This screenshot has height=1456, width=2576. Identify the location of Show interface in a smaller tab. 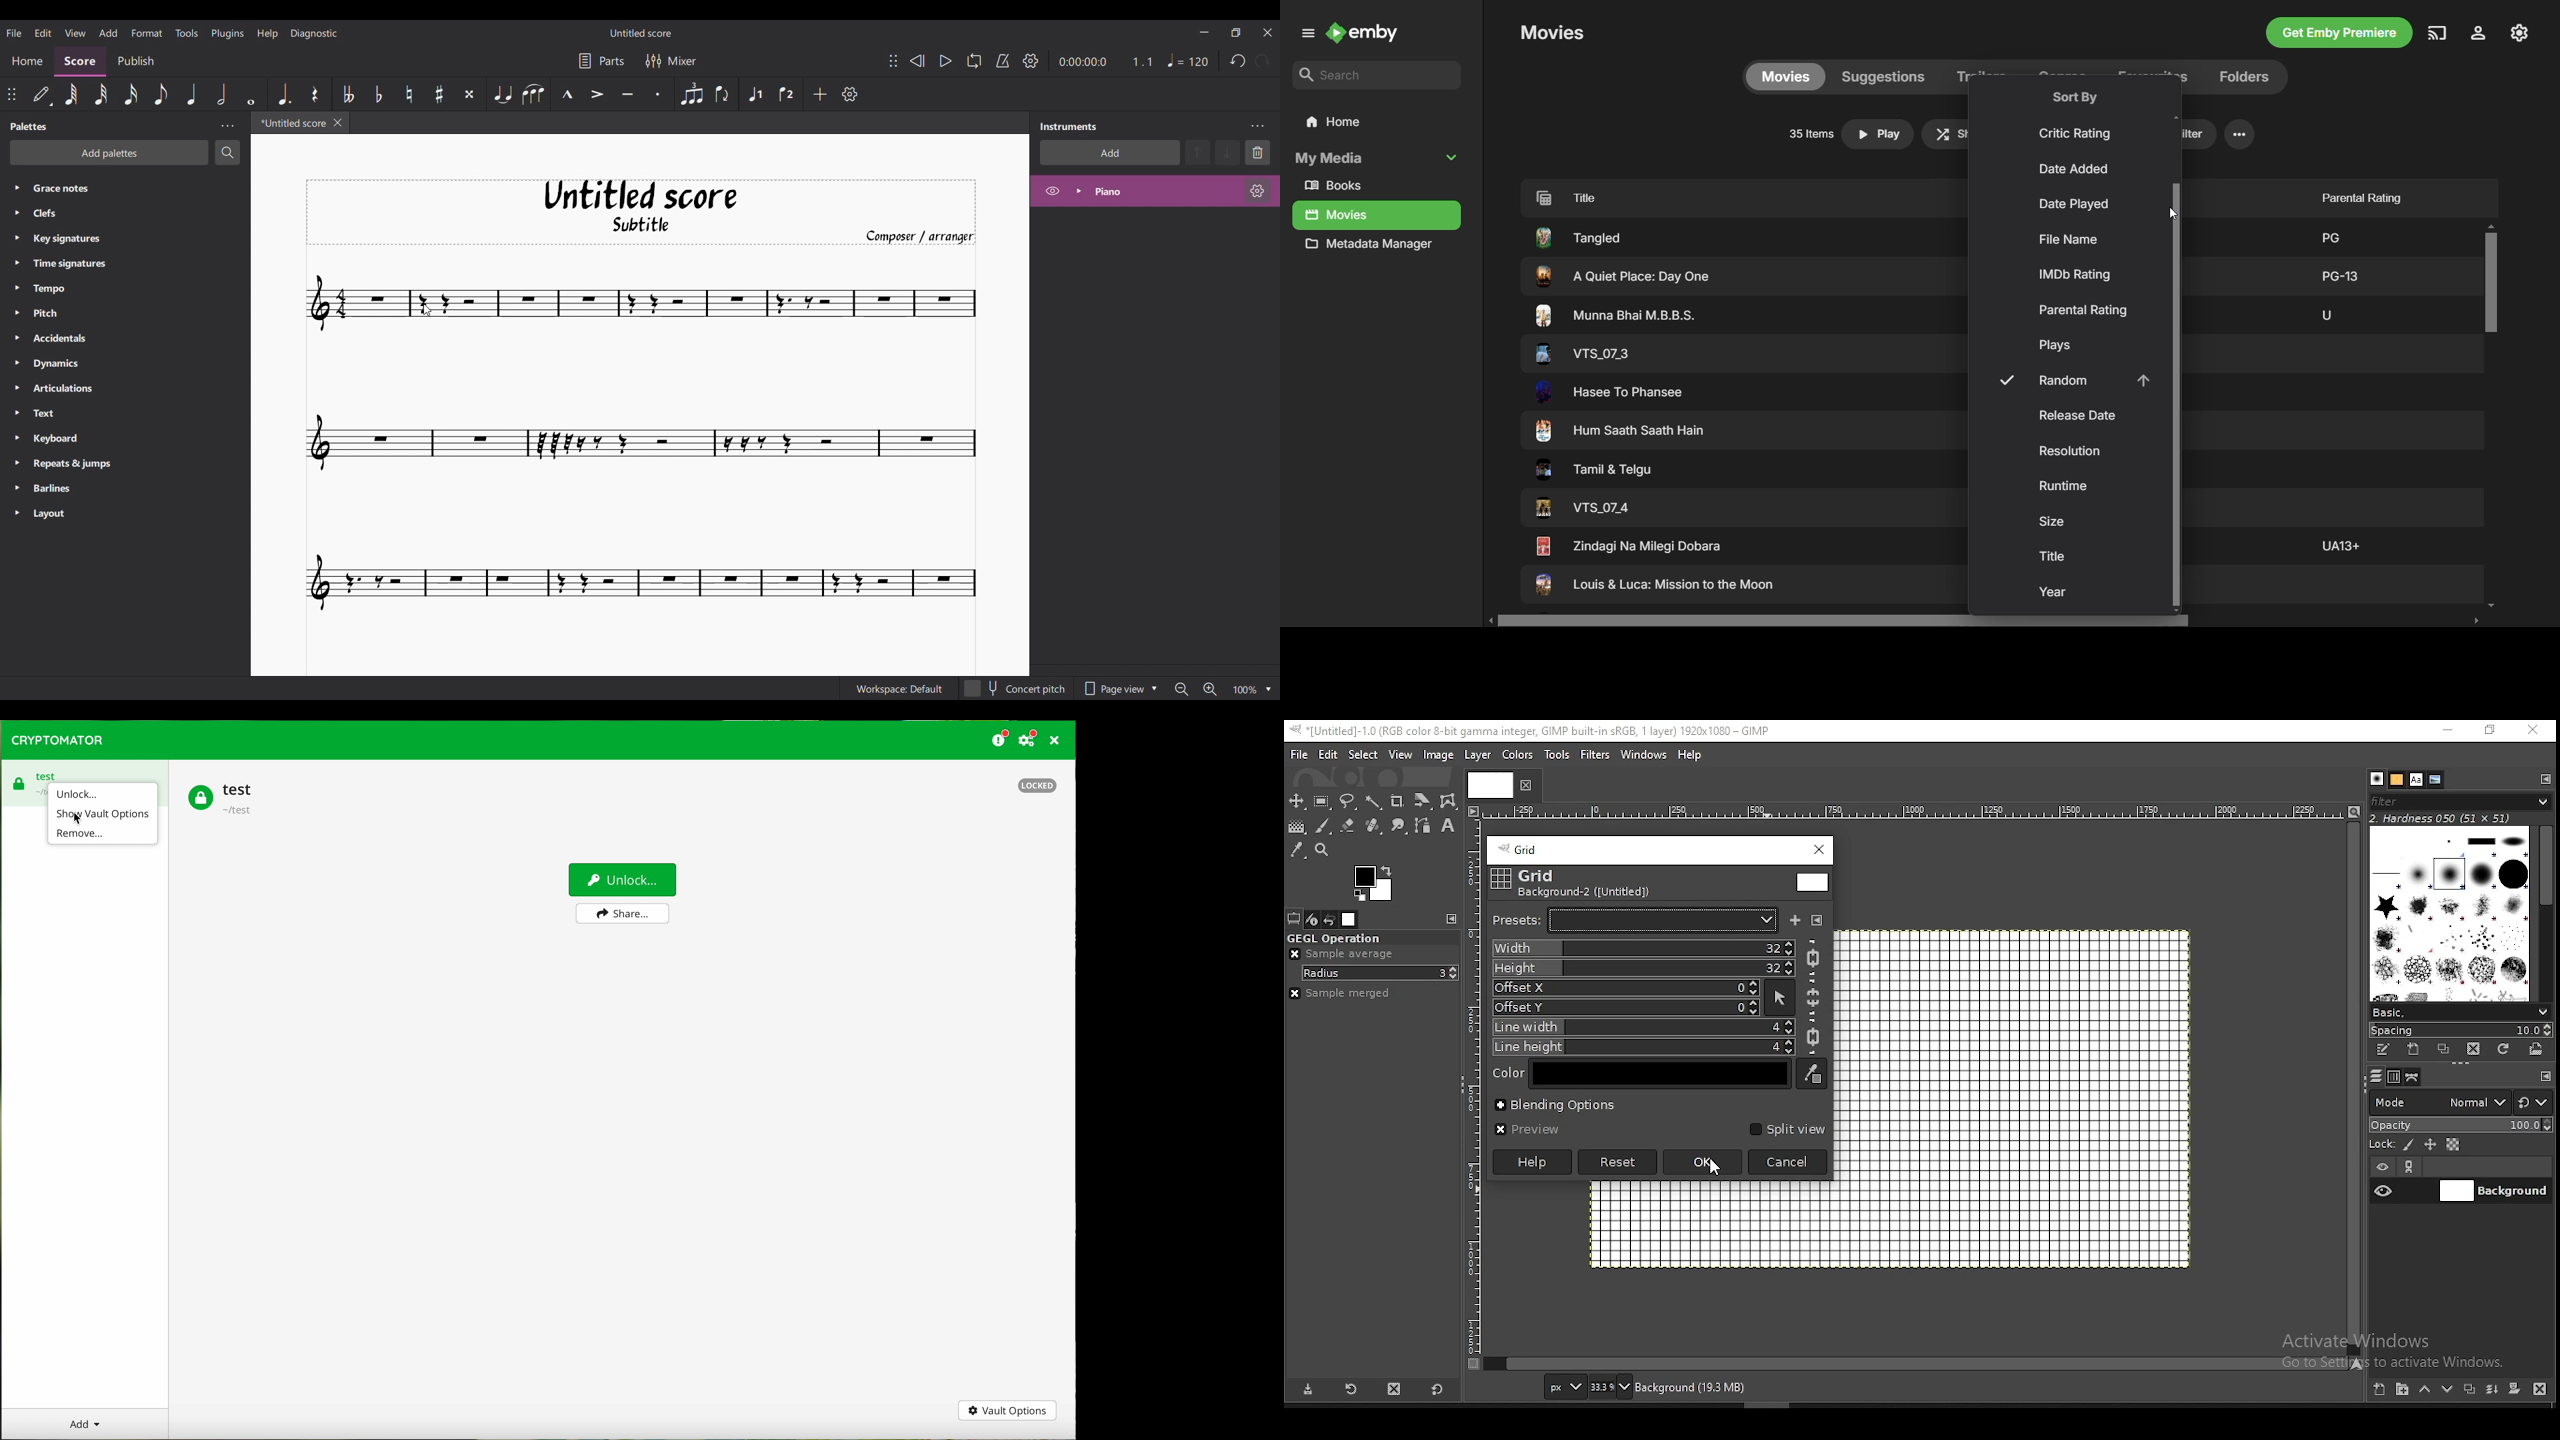
(1236, 33).